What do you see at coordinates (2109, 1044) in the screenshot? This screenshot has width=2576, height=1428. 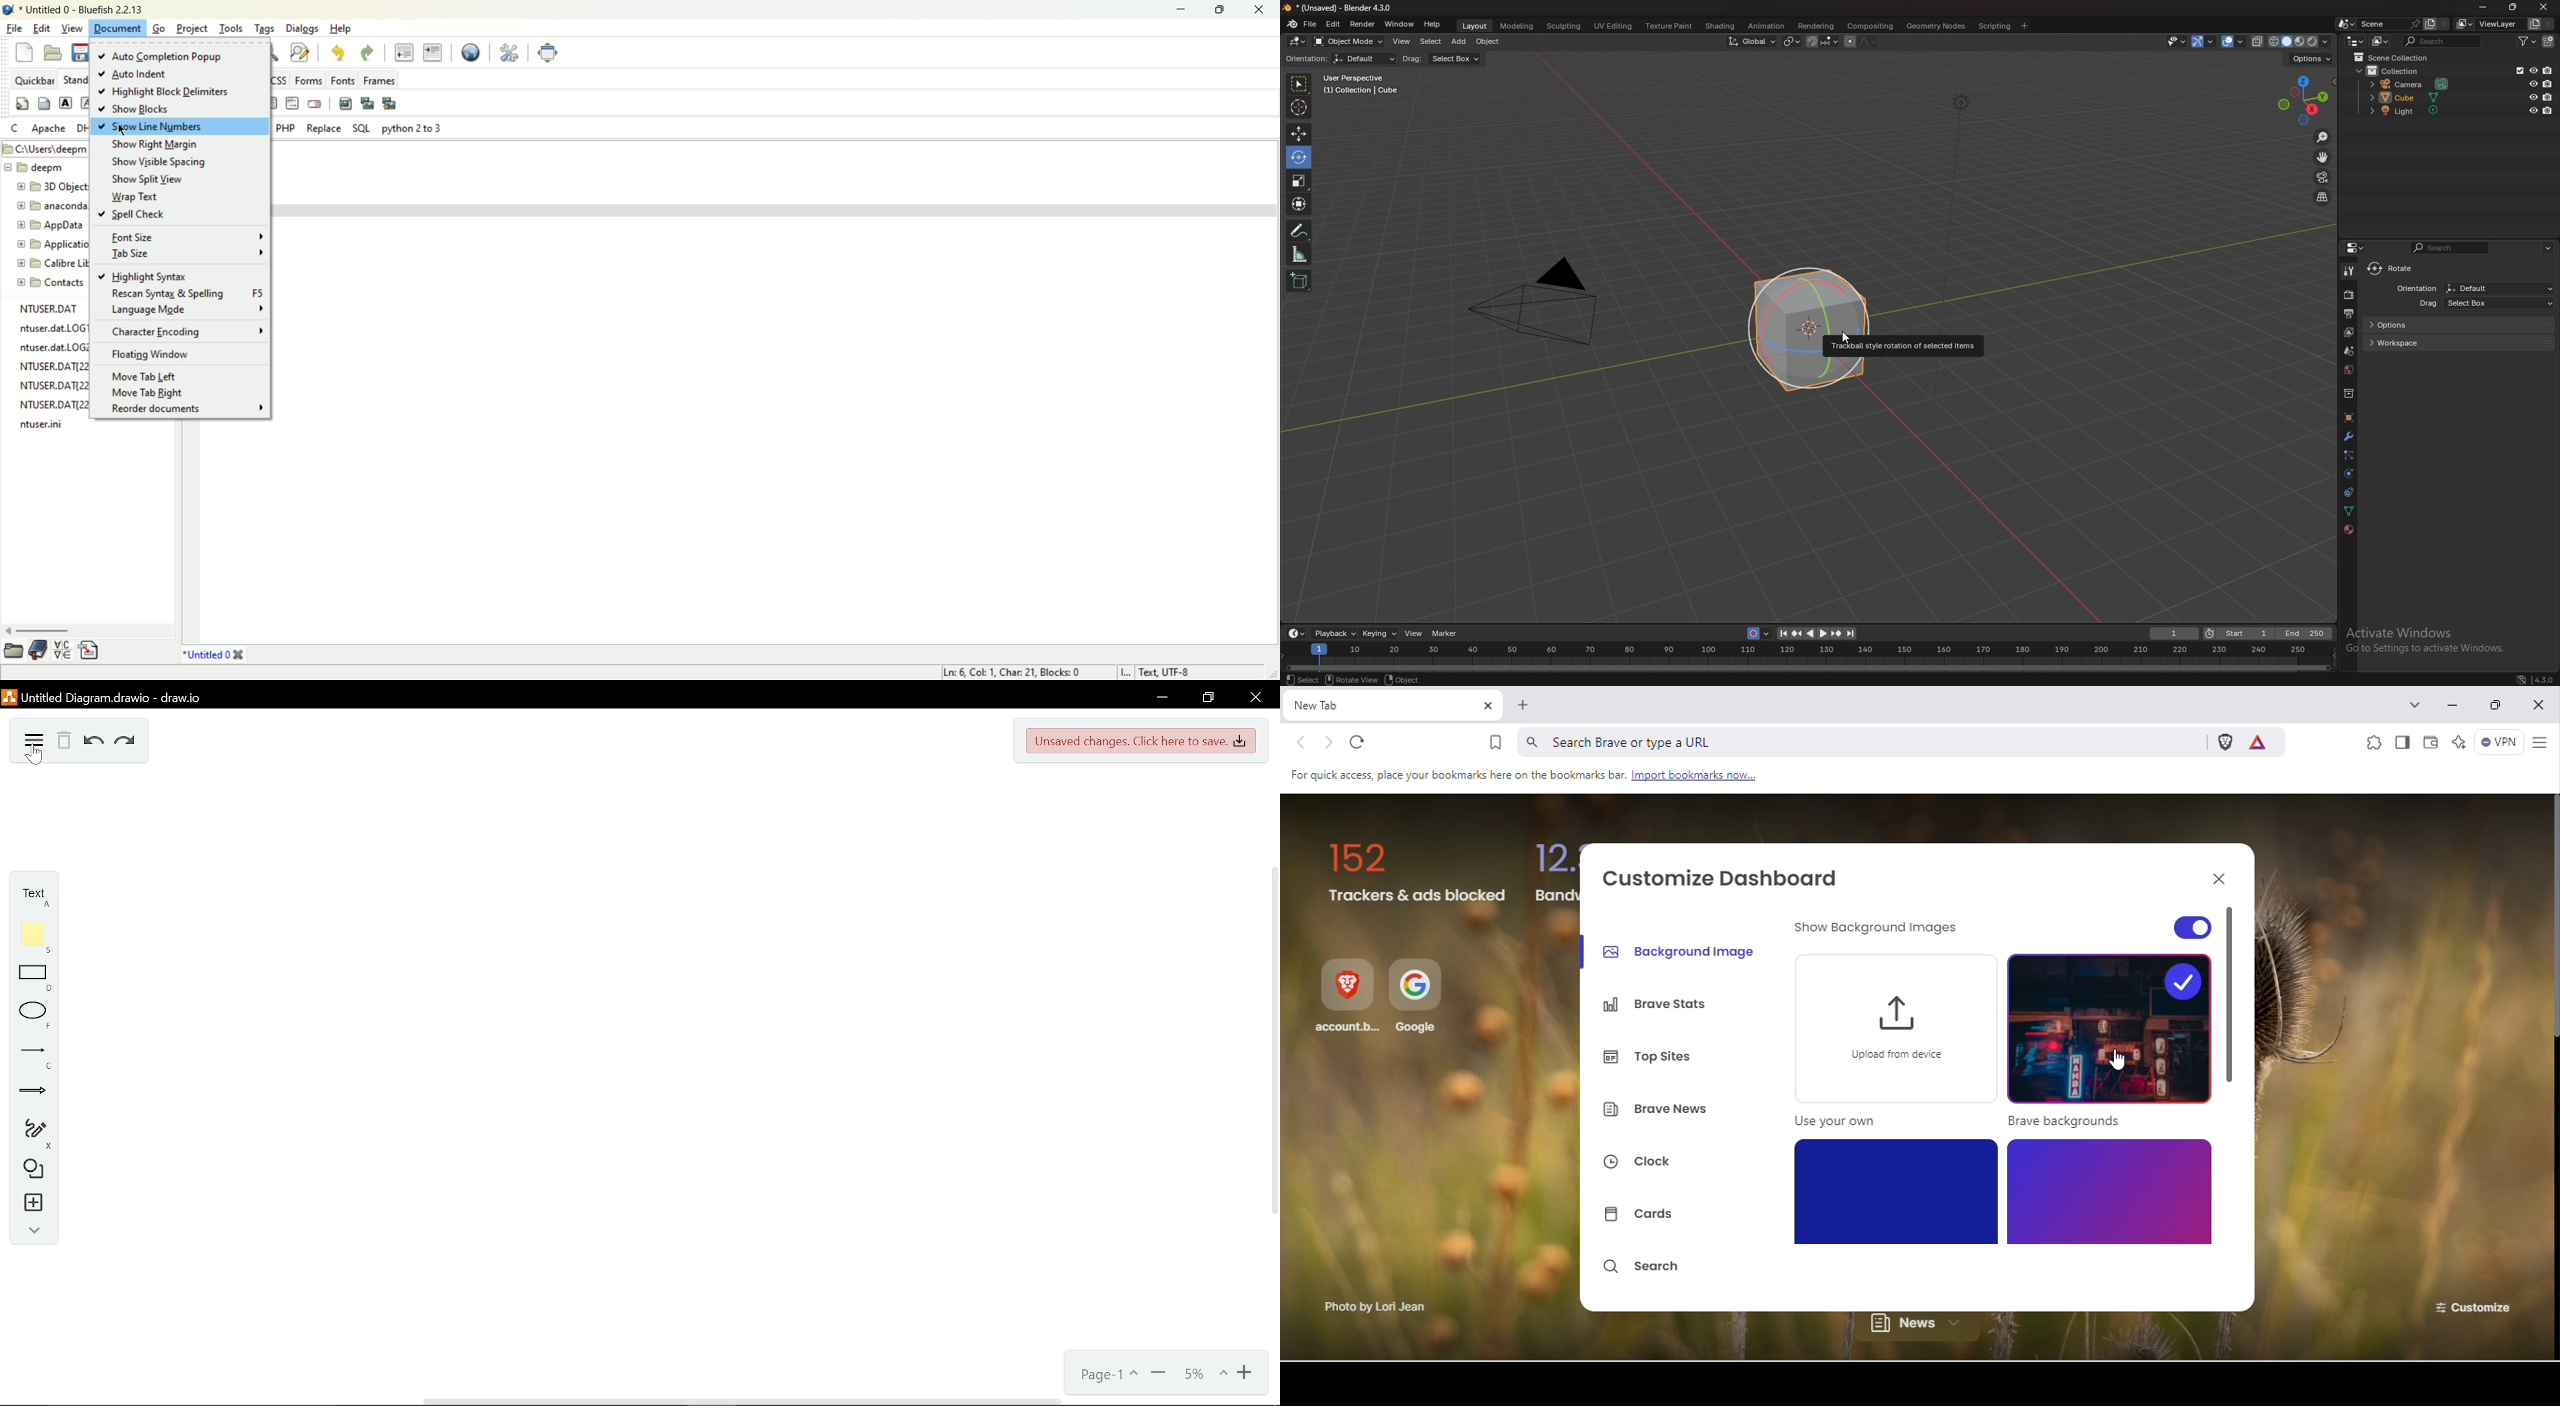 I see `Brave backgrounds` at bounding box center [2109, 1044].